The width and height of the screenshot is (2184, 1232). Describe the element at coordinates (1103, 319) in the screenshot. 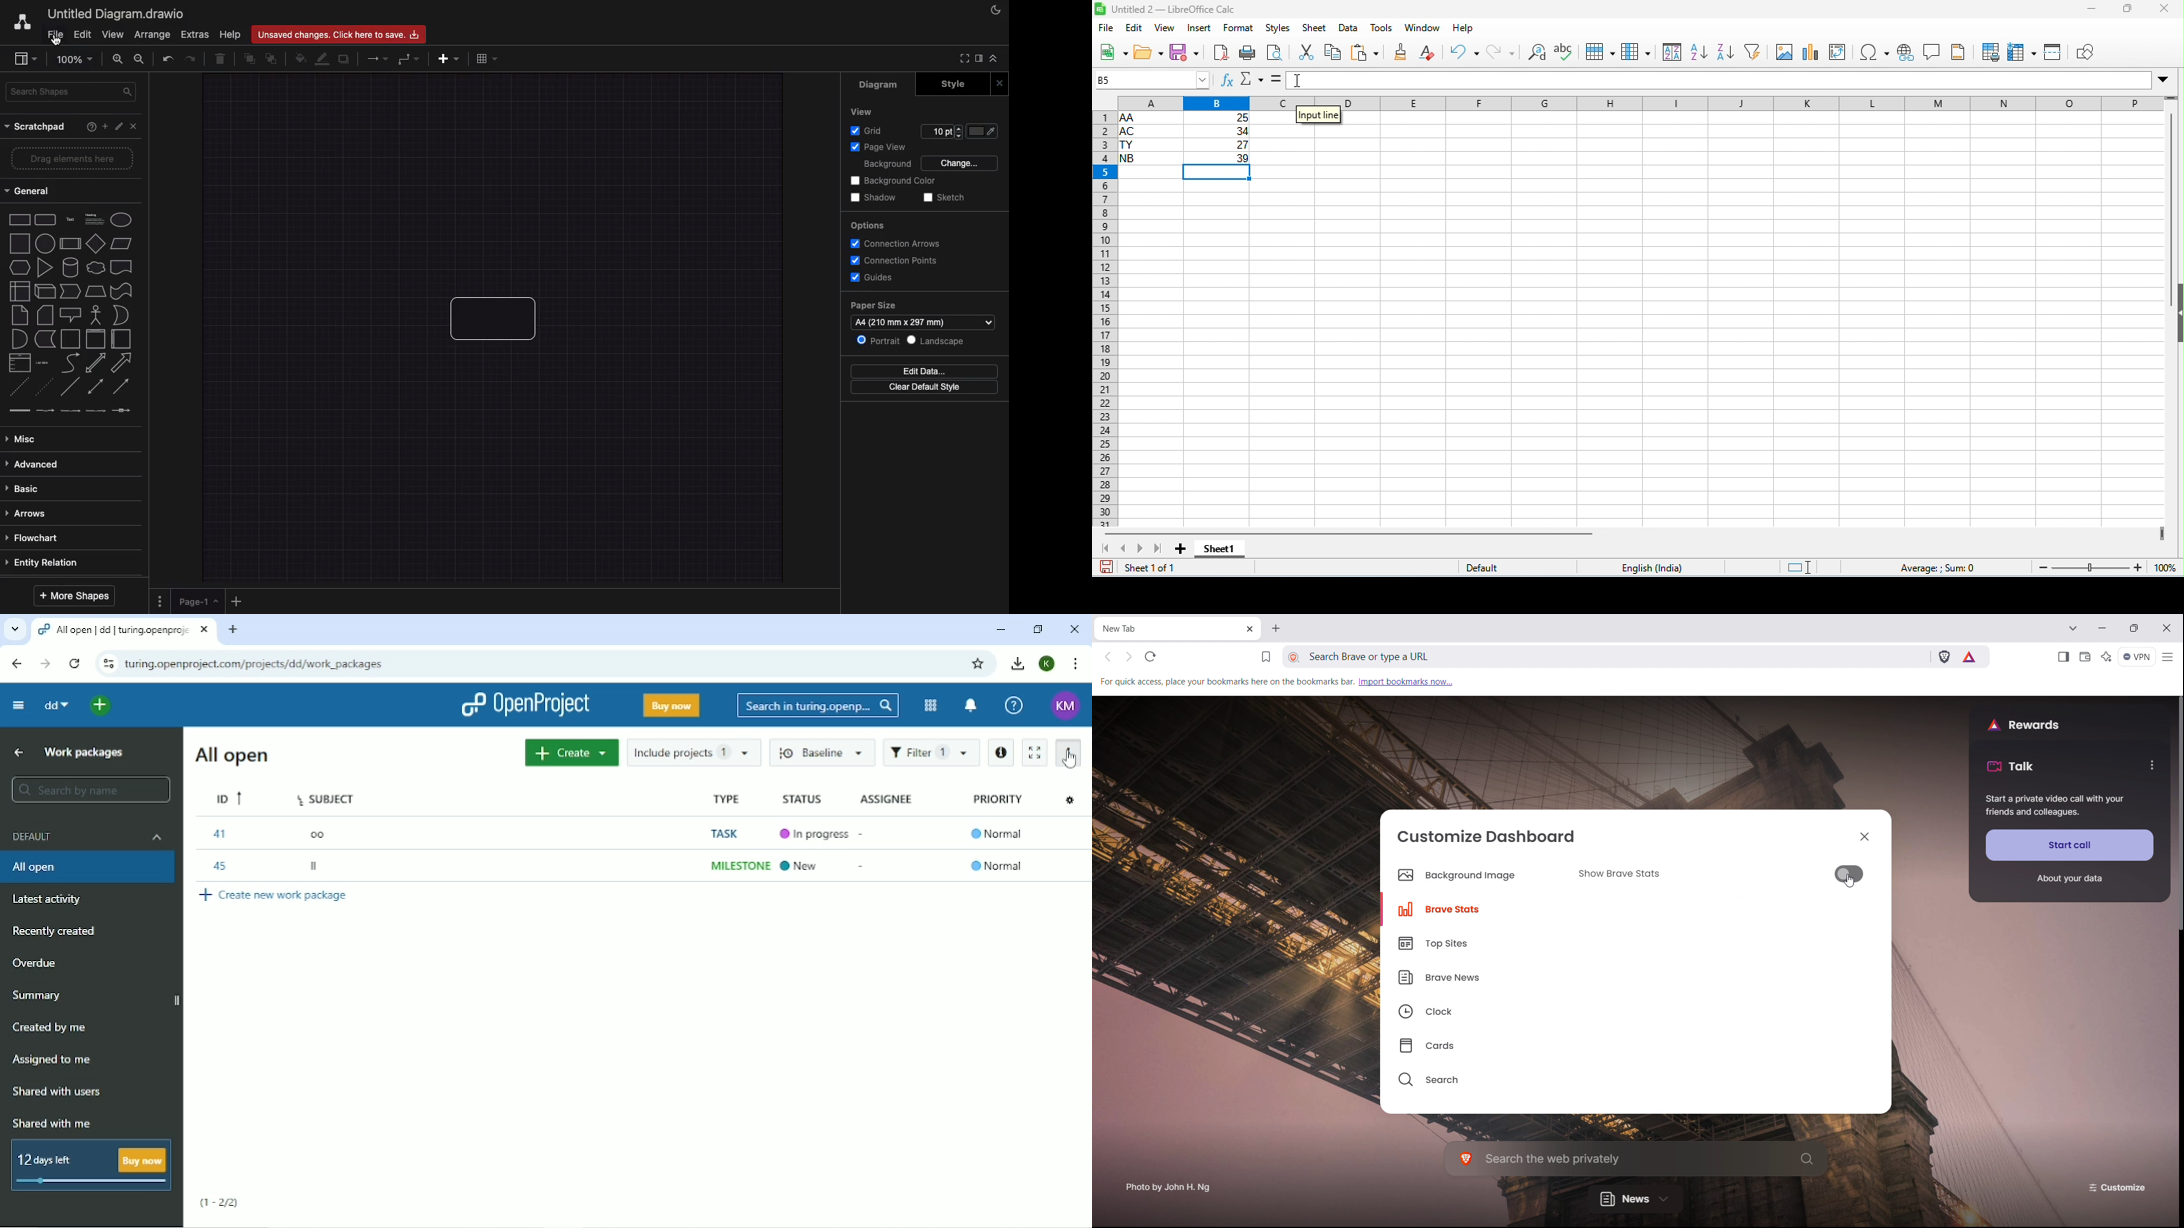

I see `row numbers` at that location.